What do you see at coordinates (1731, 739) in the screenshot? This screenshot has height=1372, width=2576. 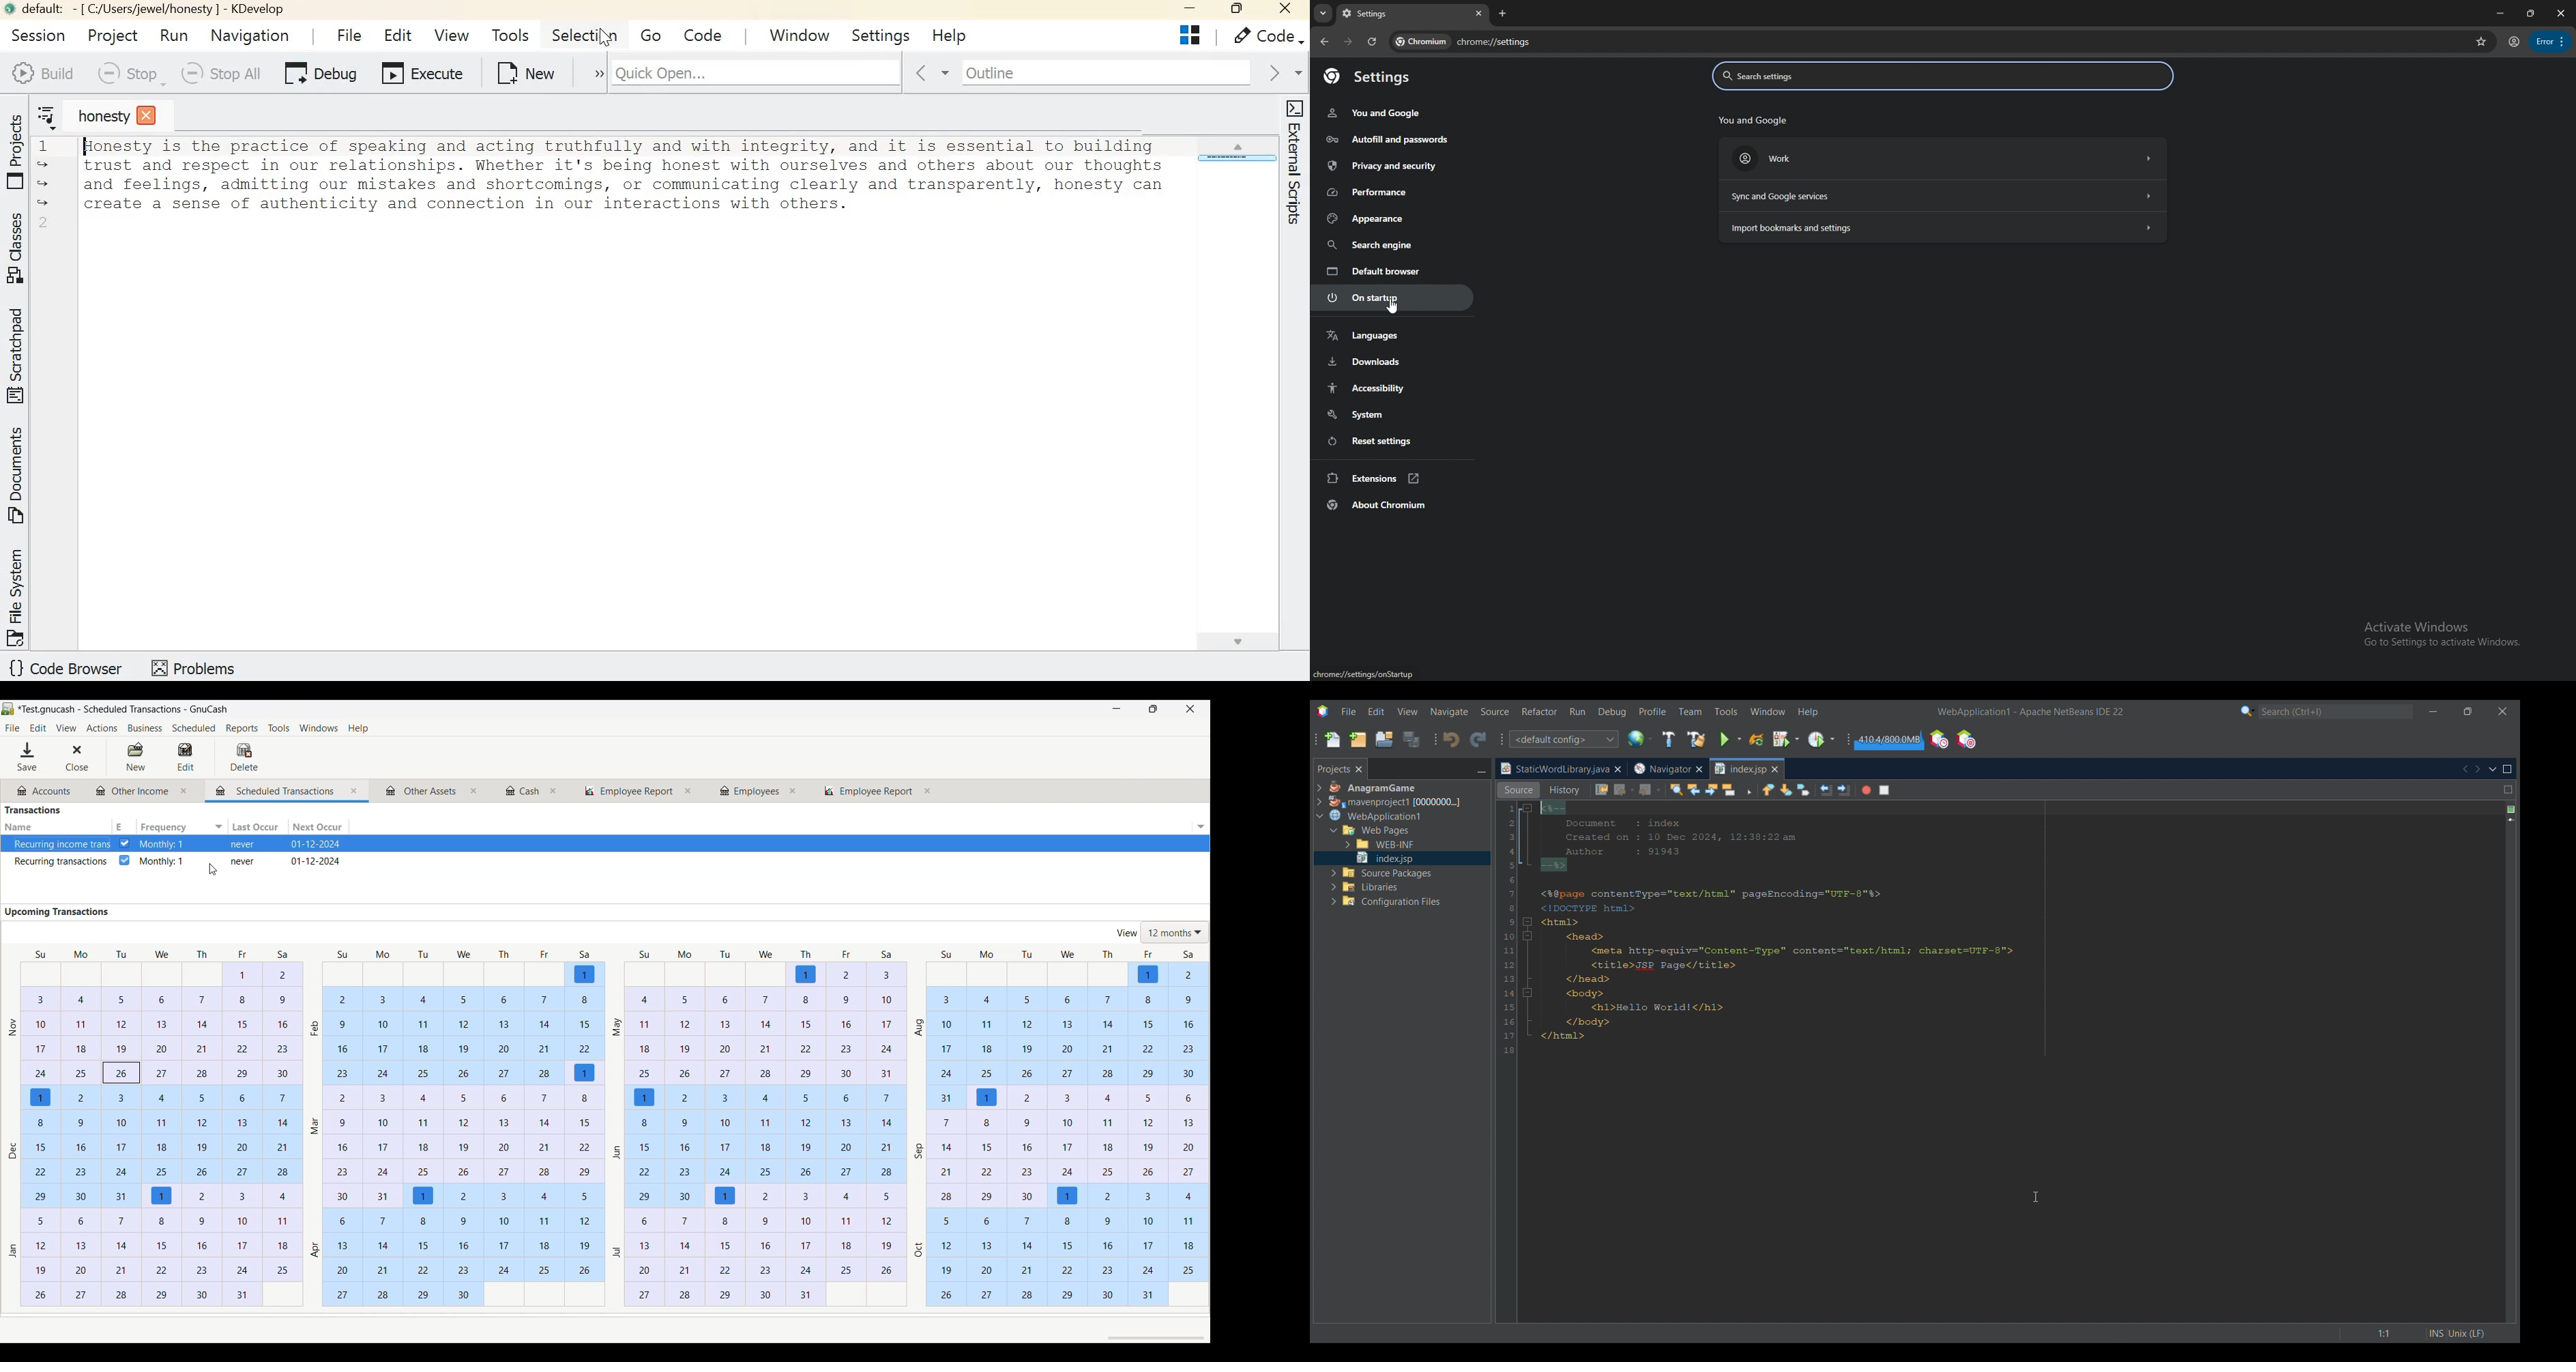 I see `Run main project options` at bounding box center [1731, 739].